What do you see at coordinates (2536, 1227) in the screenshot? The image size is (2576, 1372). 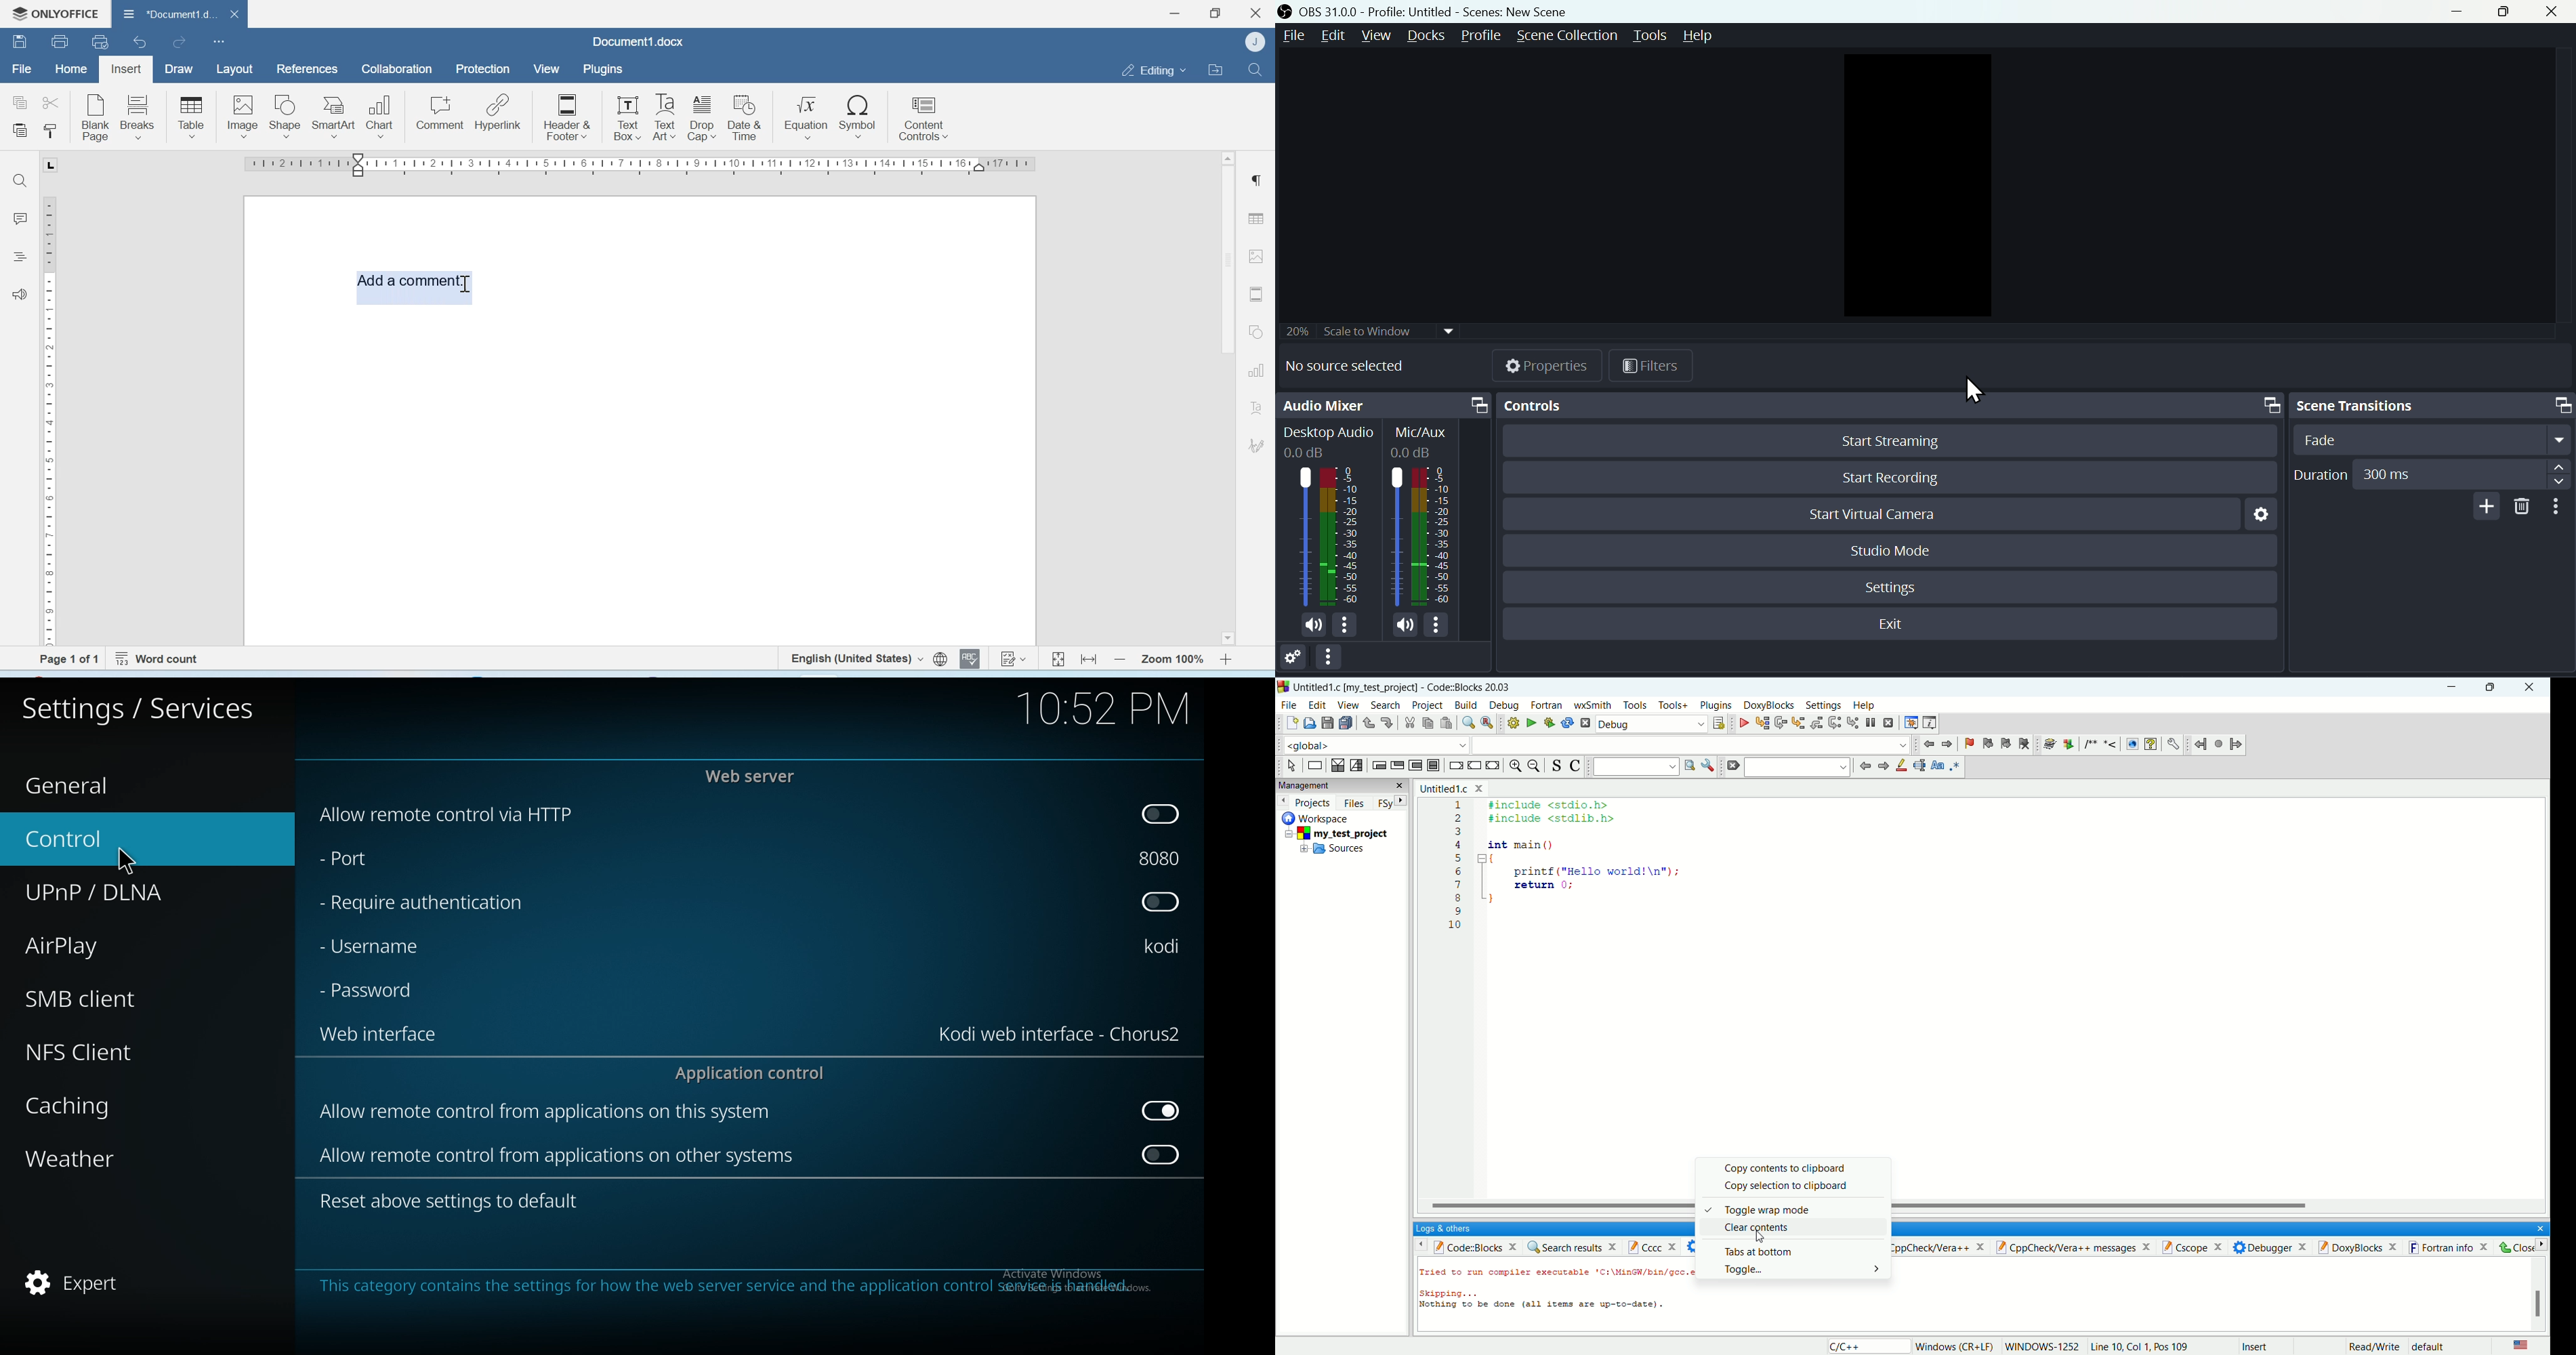 I see `close` at bounding box center [2536, 1227].